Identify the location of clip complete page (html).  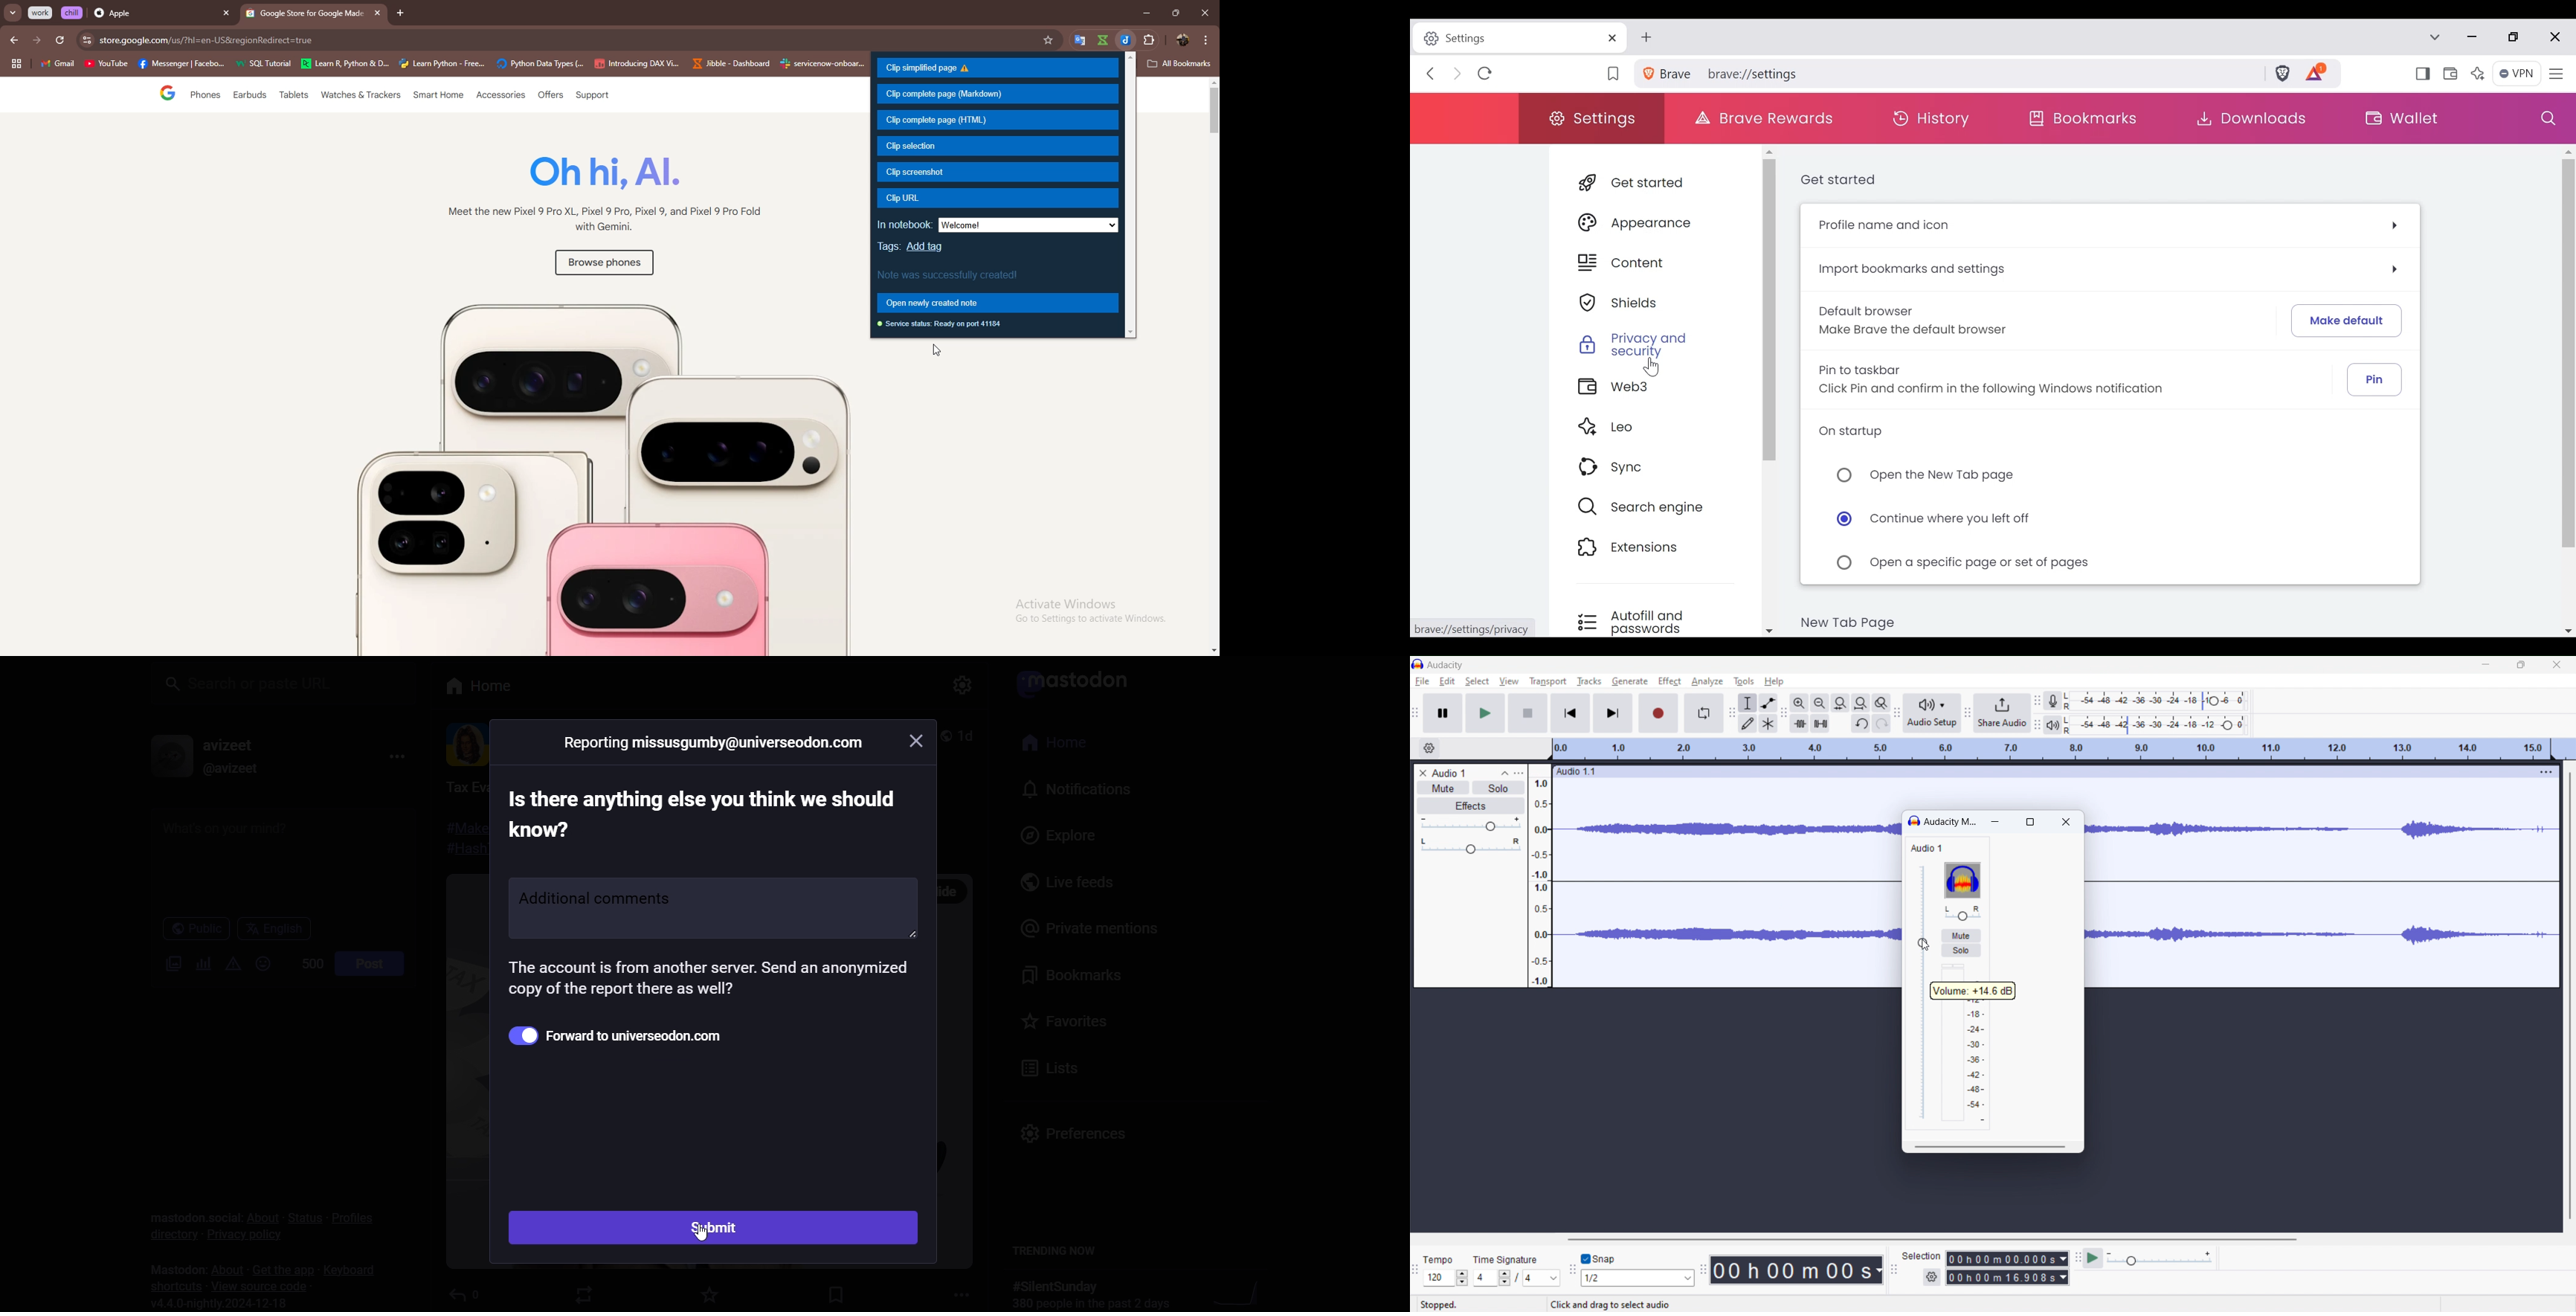
(998, 120).